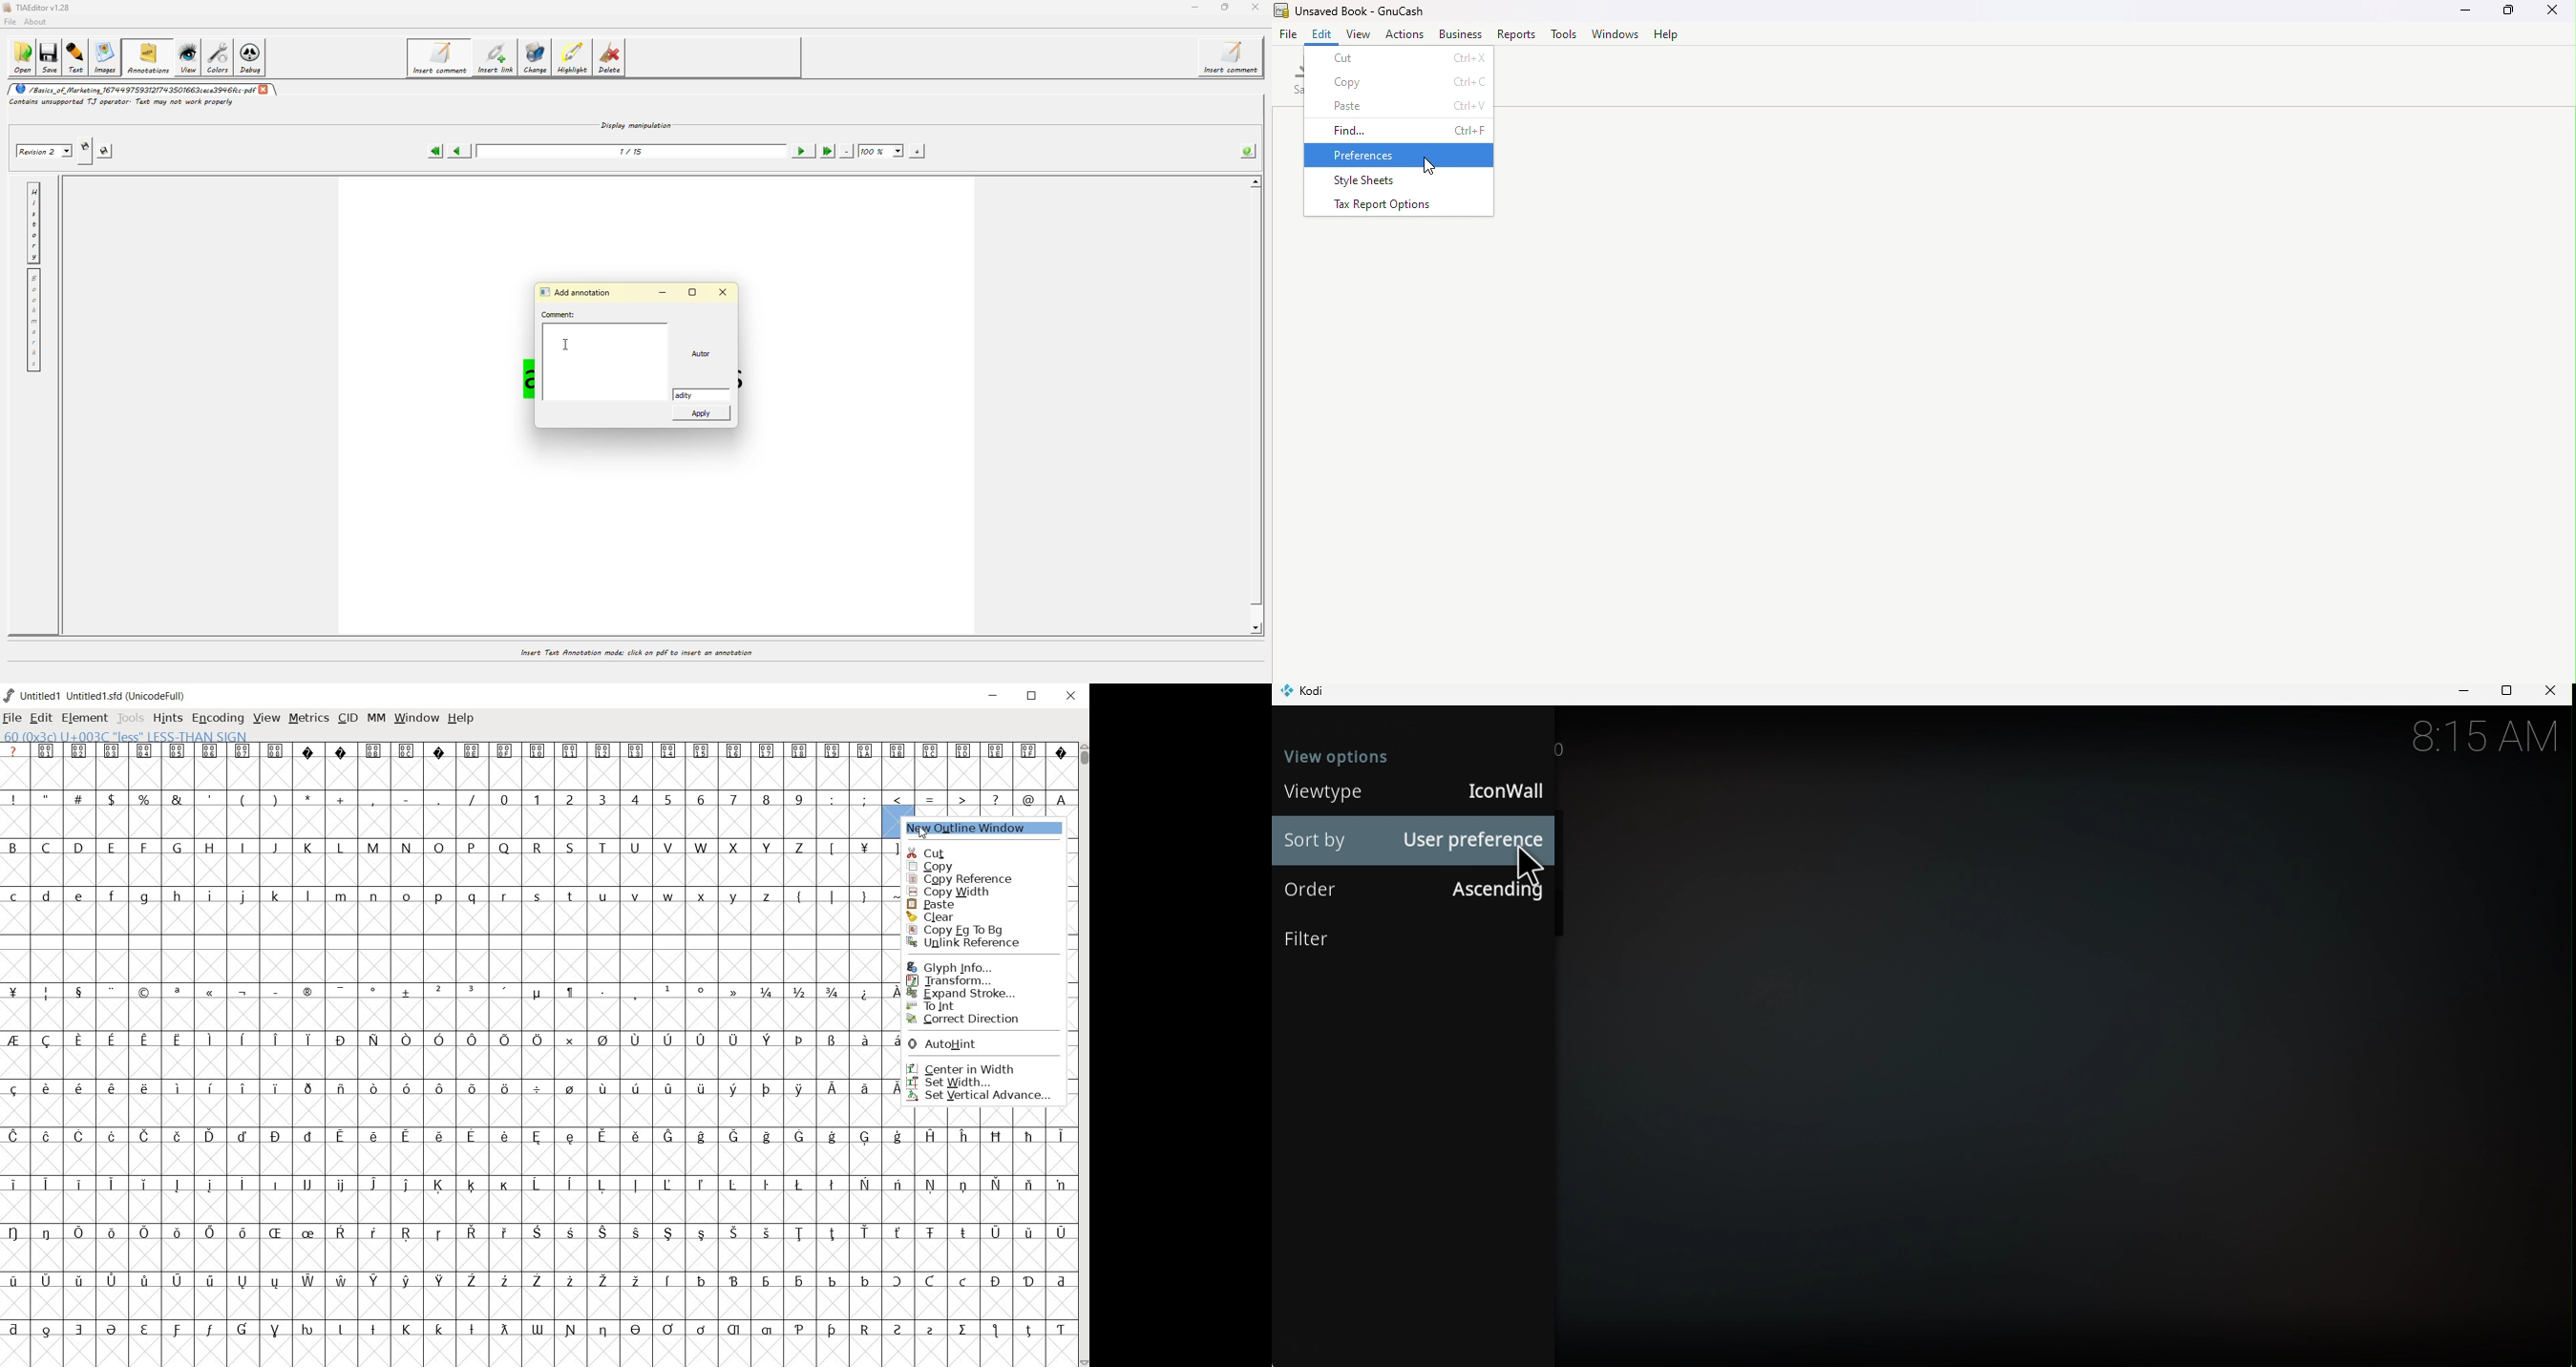  I want to click on Expand Stroke, so click(963, 994).